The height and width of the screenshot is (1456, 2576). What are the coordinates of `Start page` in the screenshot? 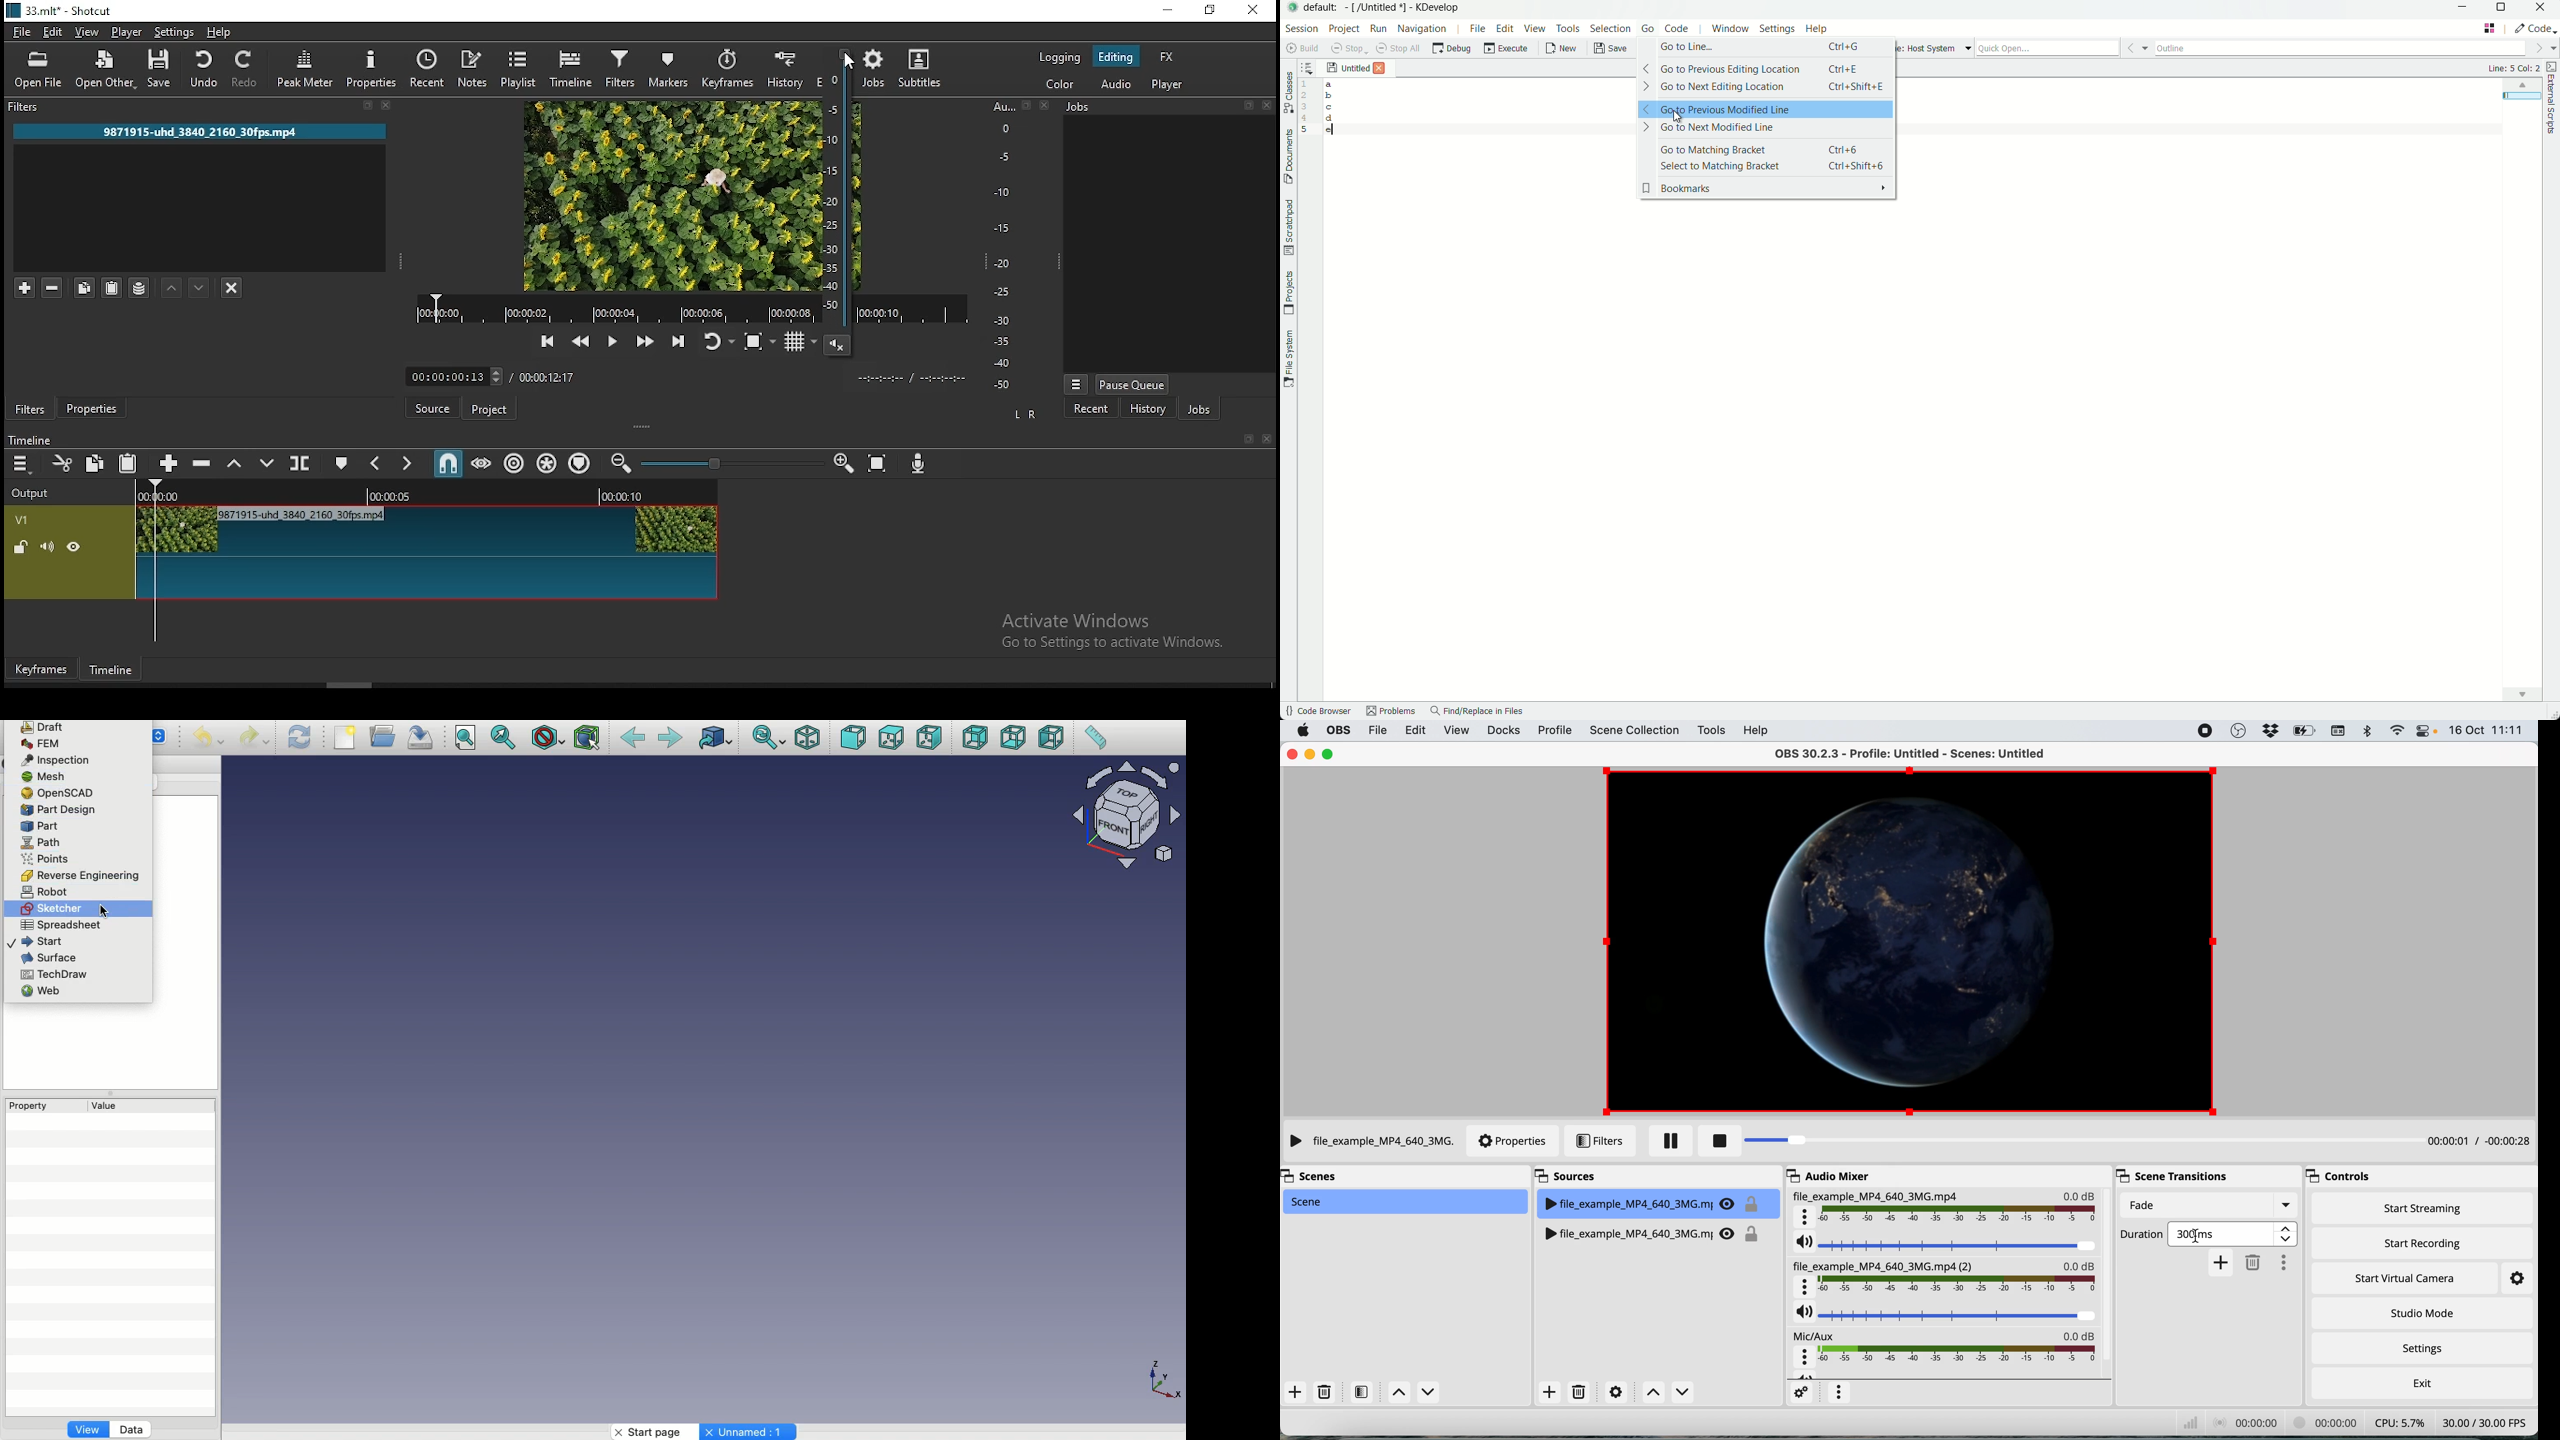 It's located at (651, 1432).